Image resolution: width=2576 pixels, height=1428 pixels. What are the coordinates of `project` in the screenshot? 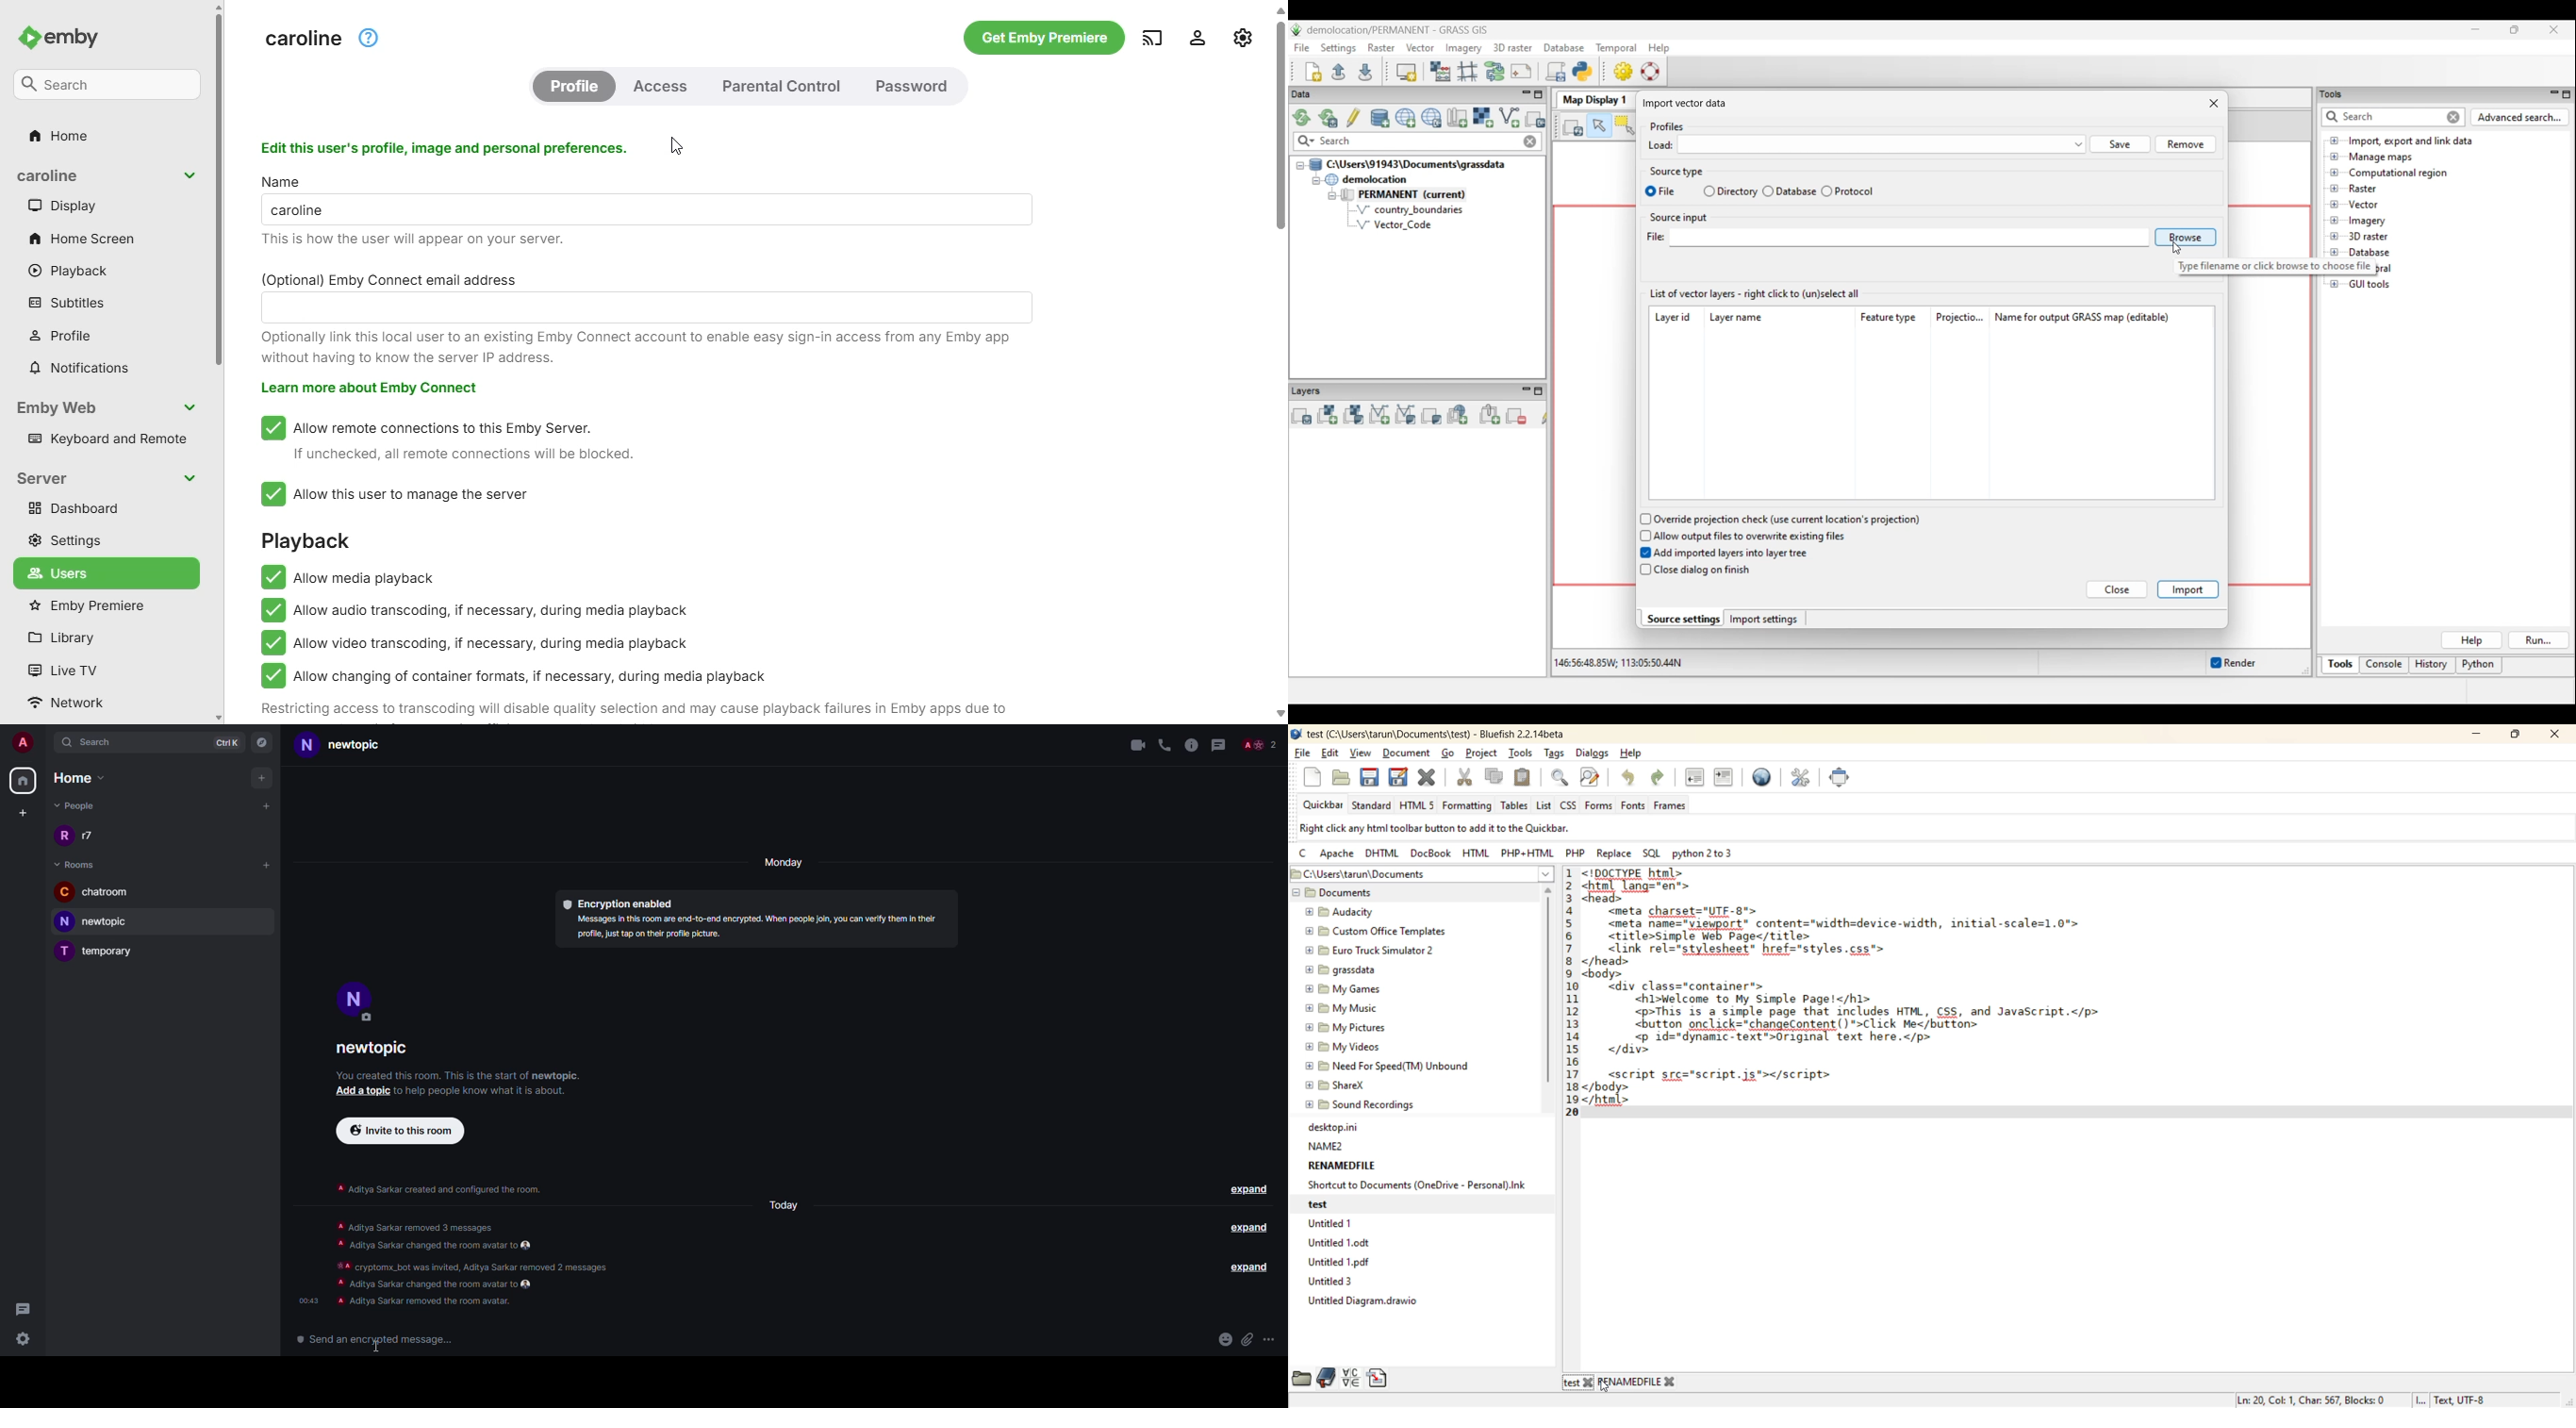 It's located at (1481, 754).